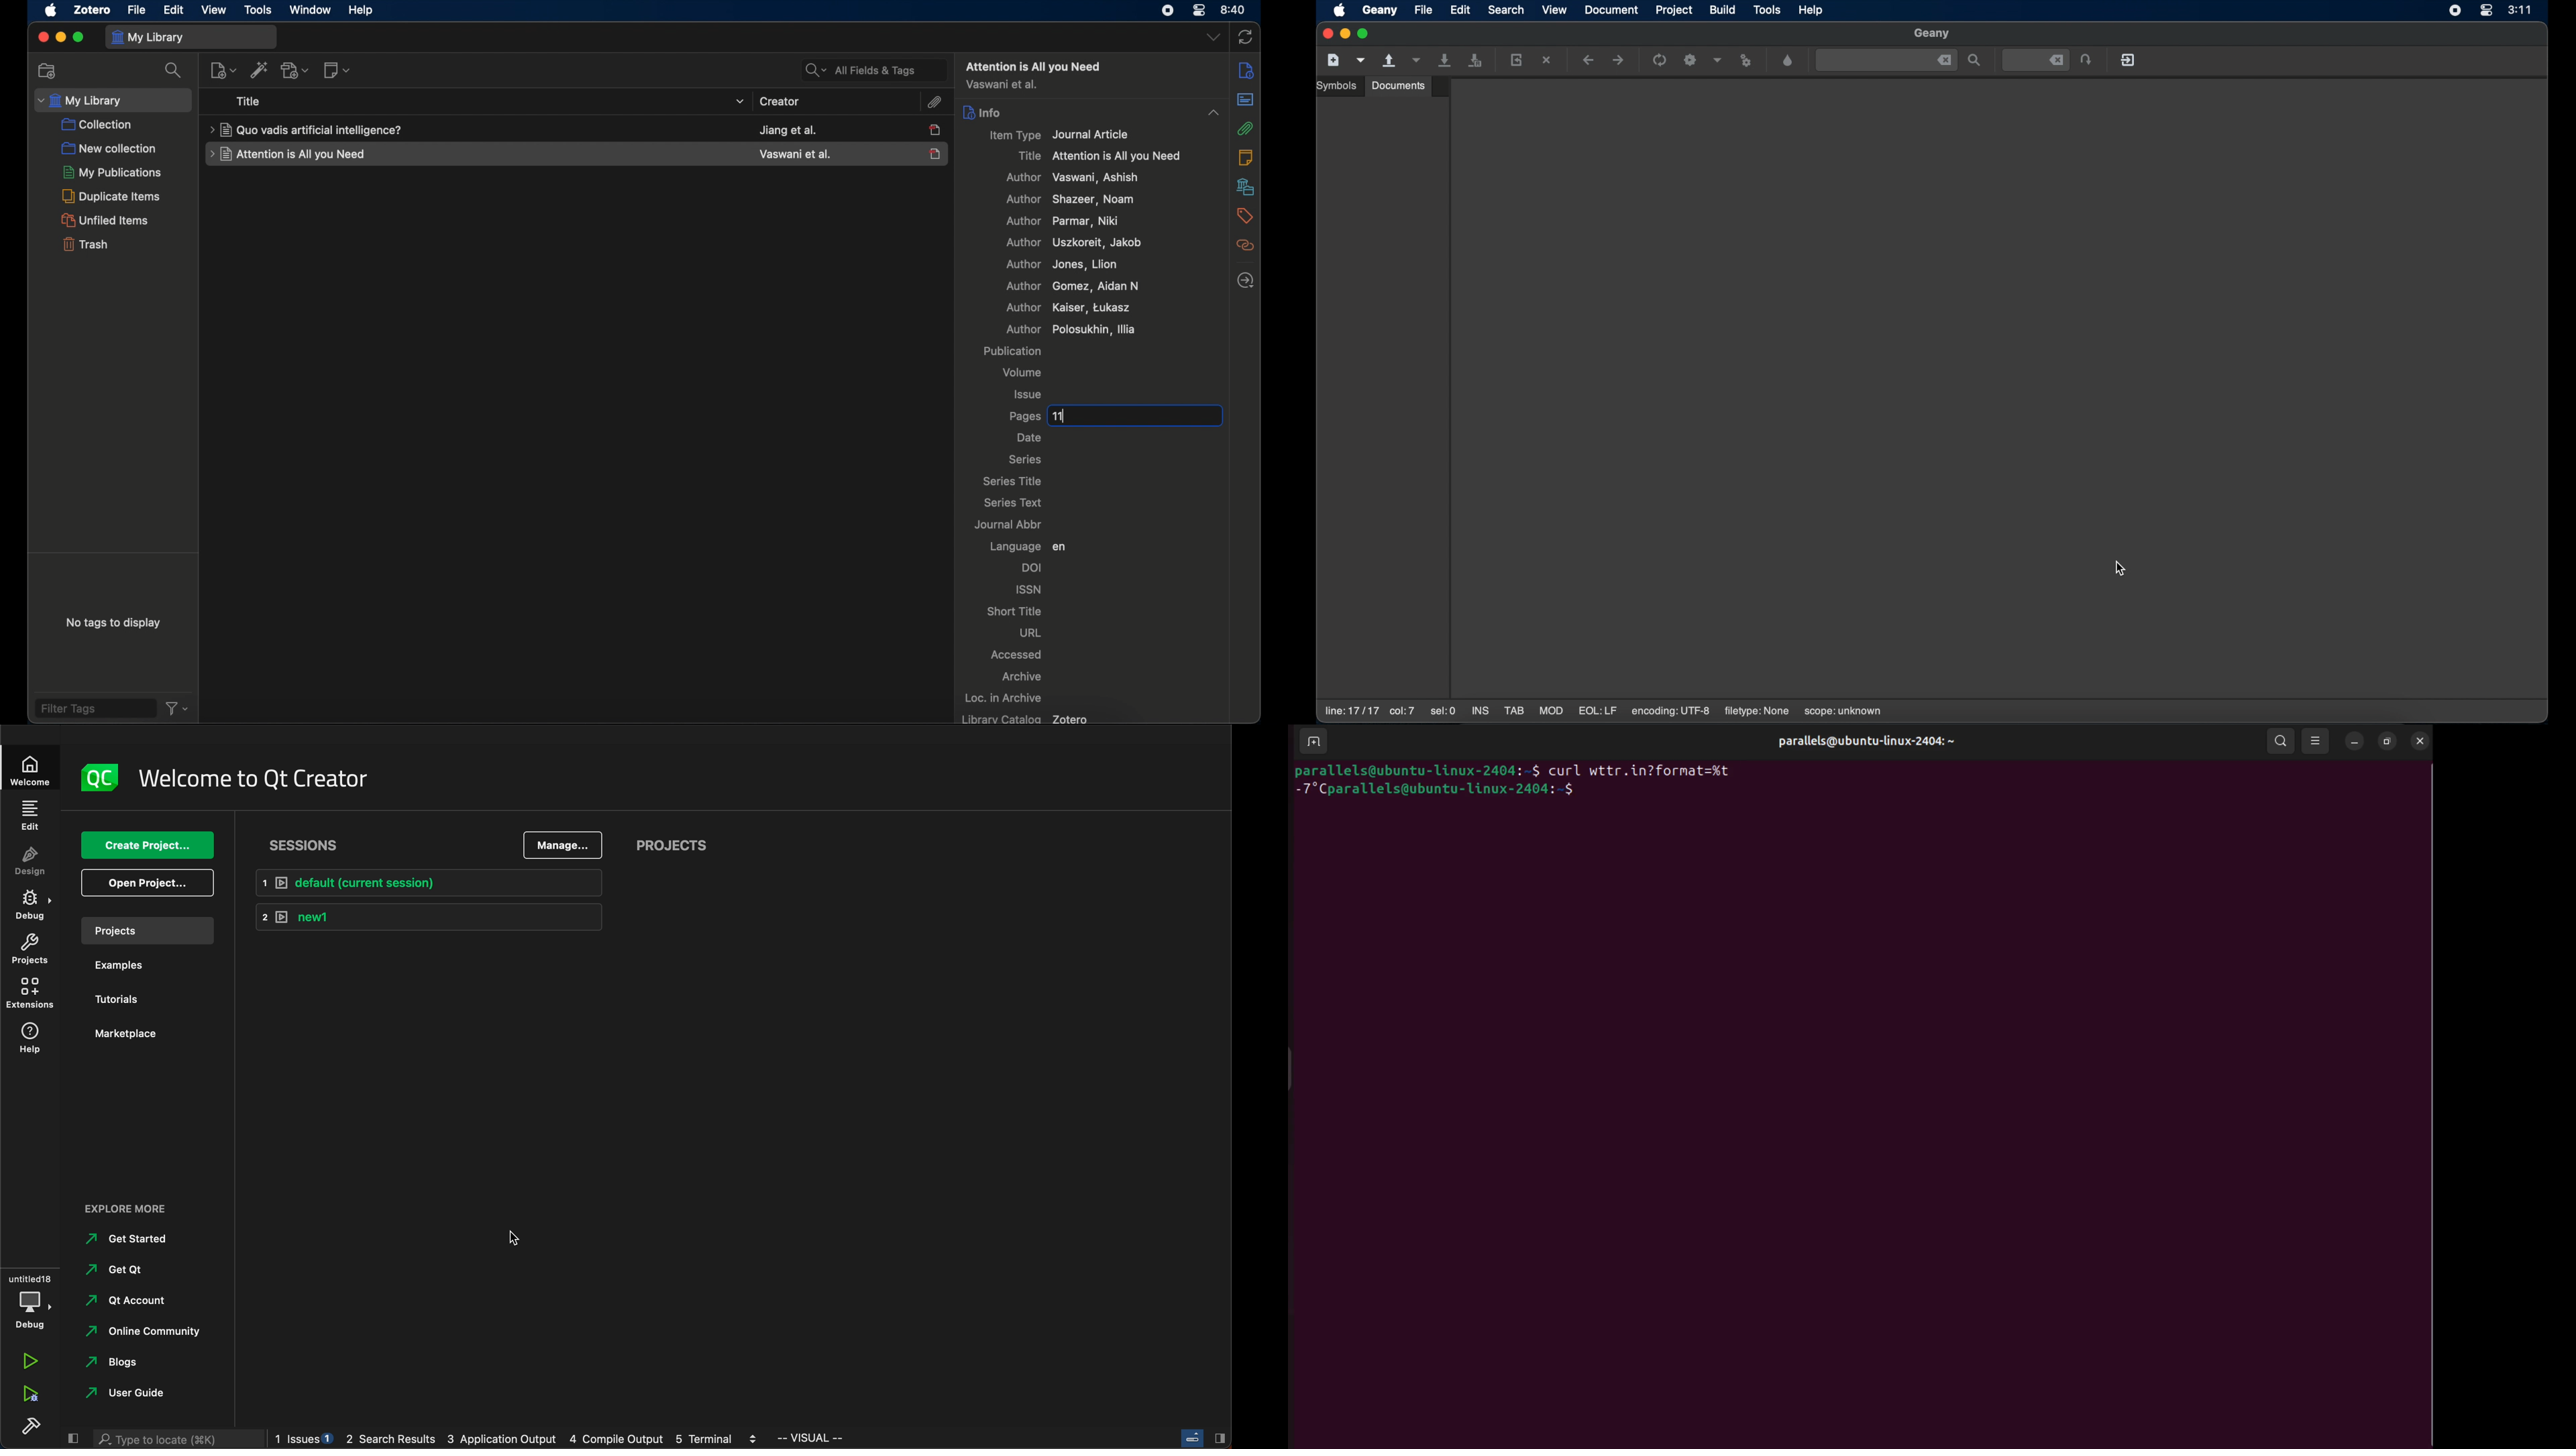 This screenshot has height=1456, width=2576. I want to click on author vaswani, ashish, so click(1072, 178).